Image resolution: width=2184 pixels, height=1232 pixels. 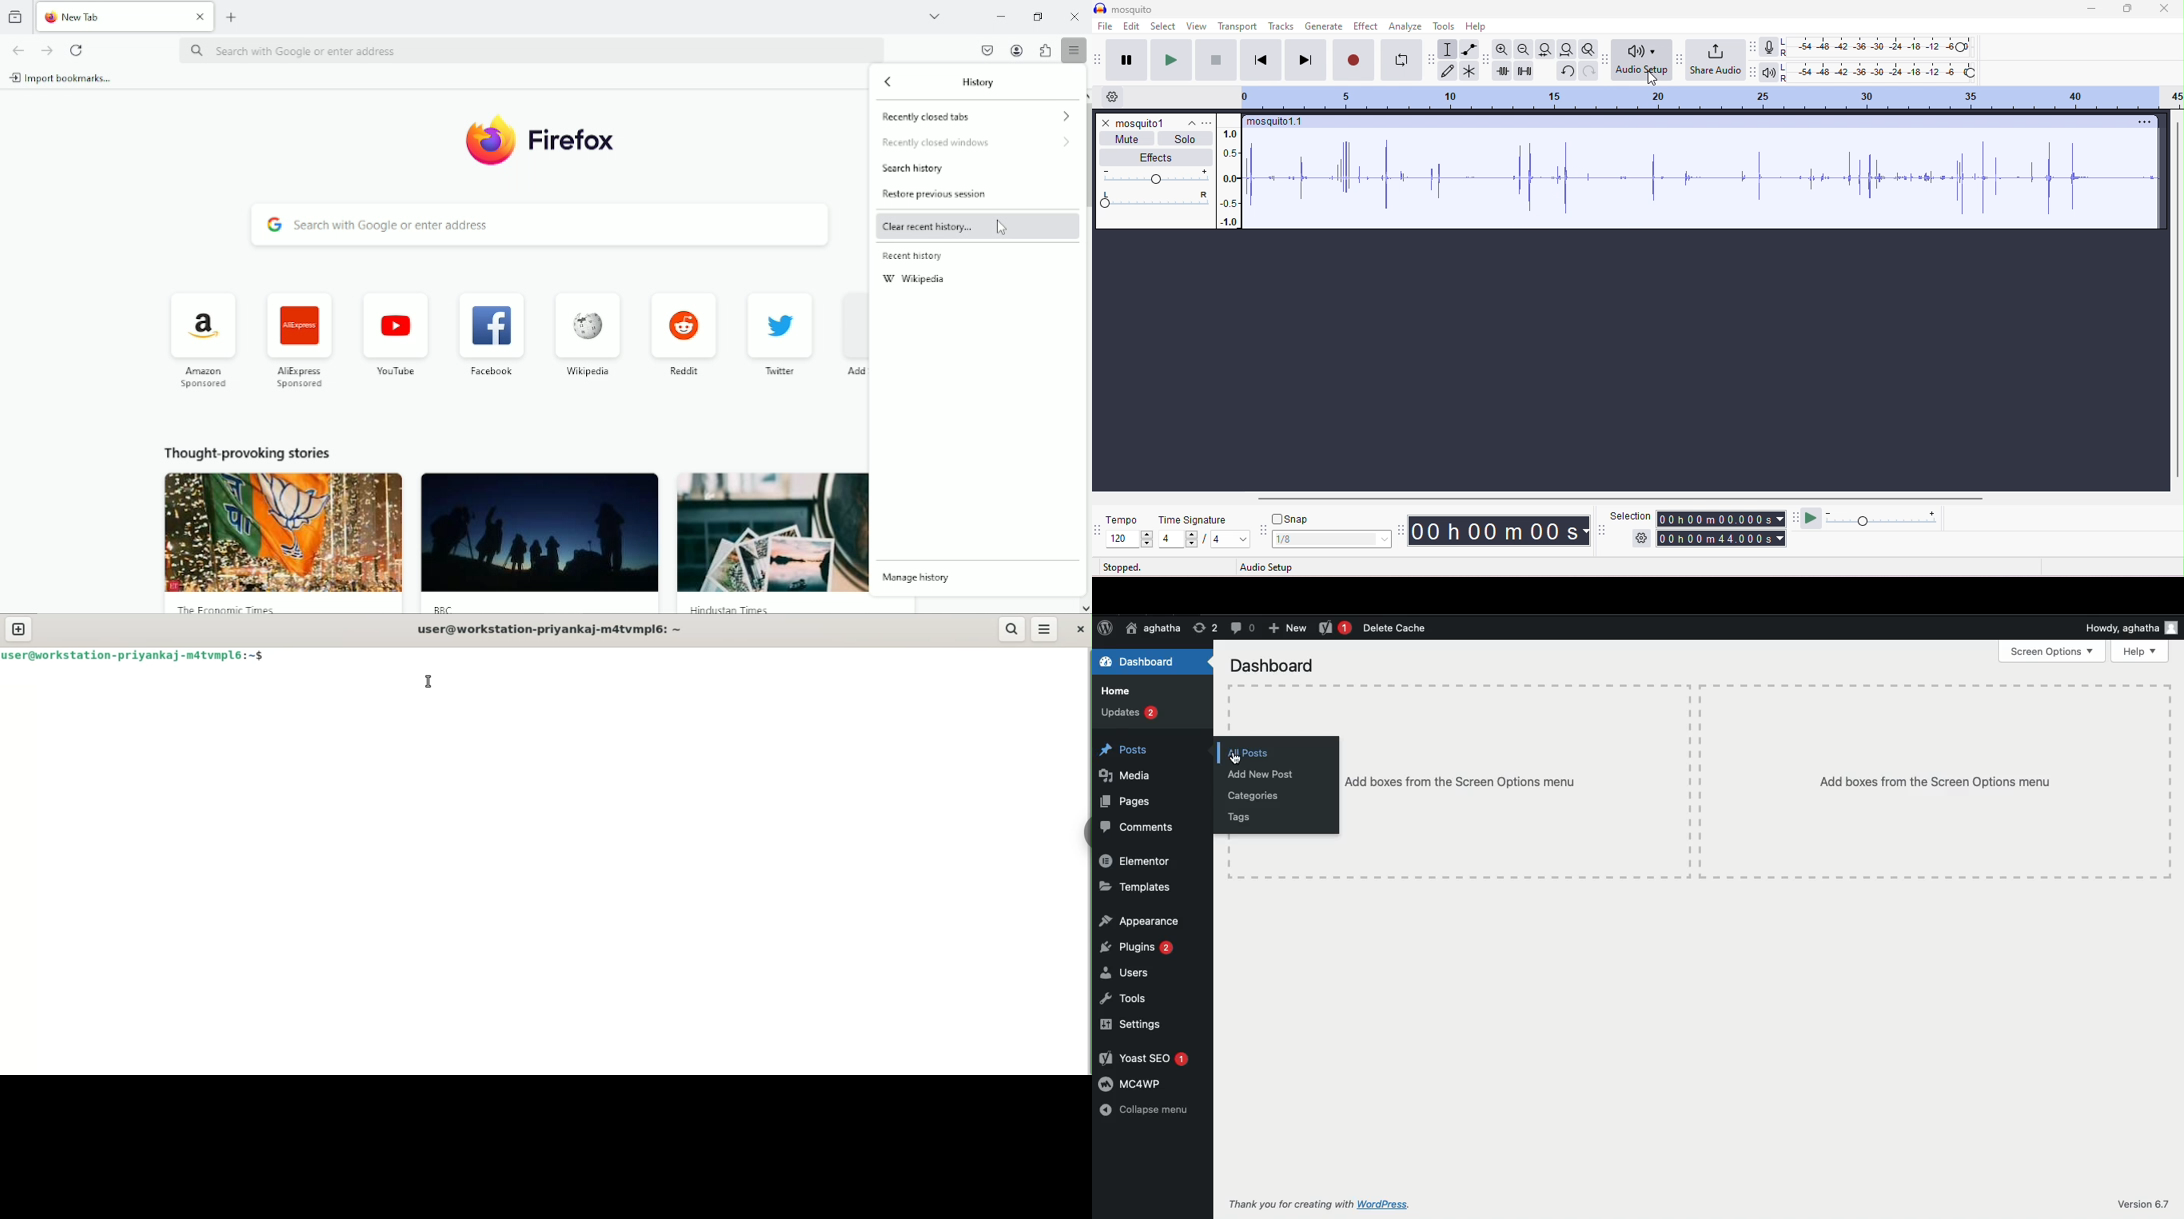 I want to click on transport, so click(x=1239, y=26).